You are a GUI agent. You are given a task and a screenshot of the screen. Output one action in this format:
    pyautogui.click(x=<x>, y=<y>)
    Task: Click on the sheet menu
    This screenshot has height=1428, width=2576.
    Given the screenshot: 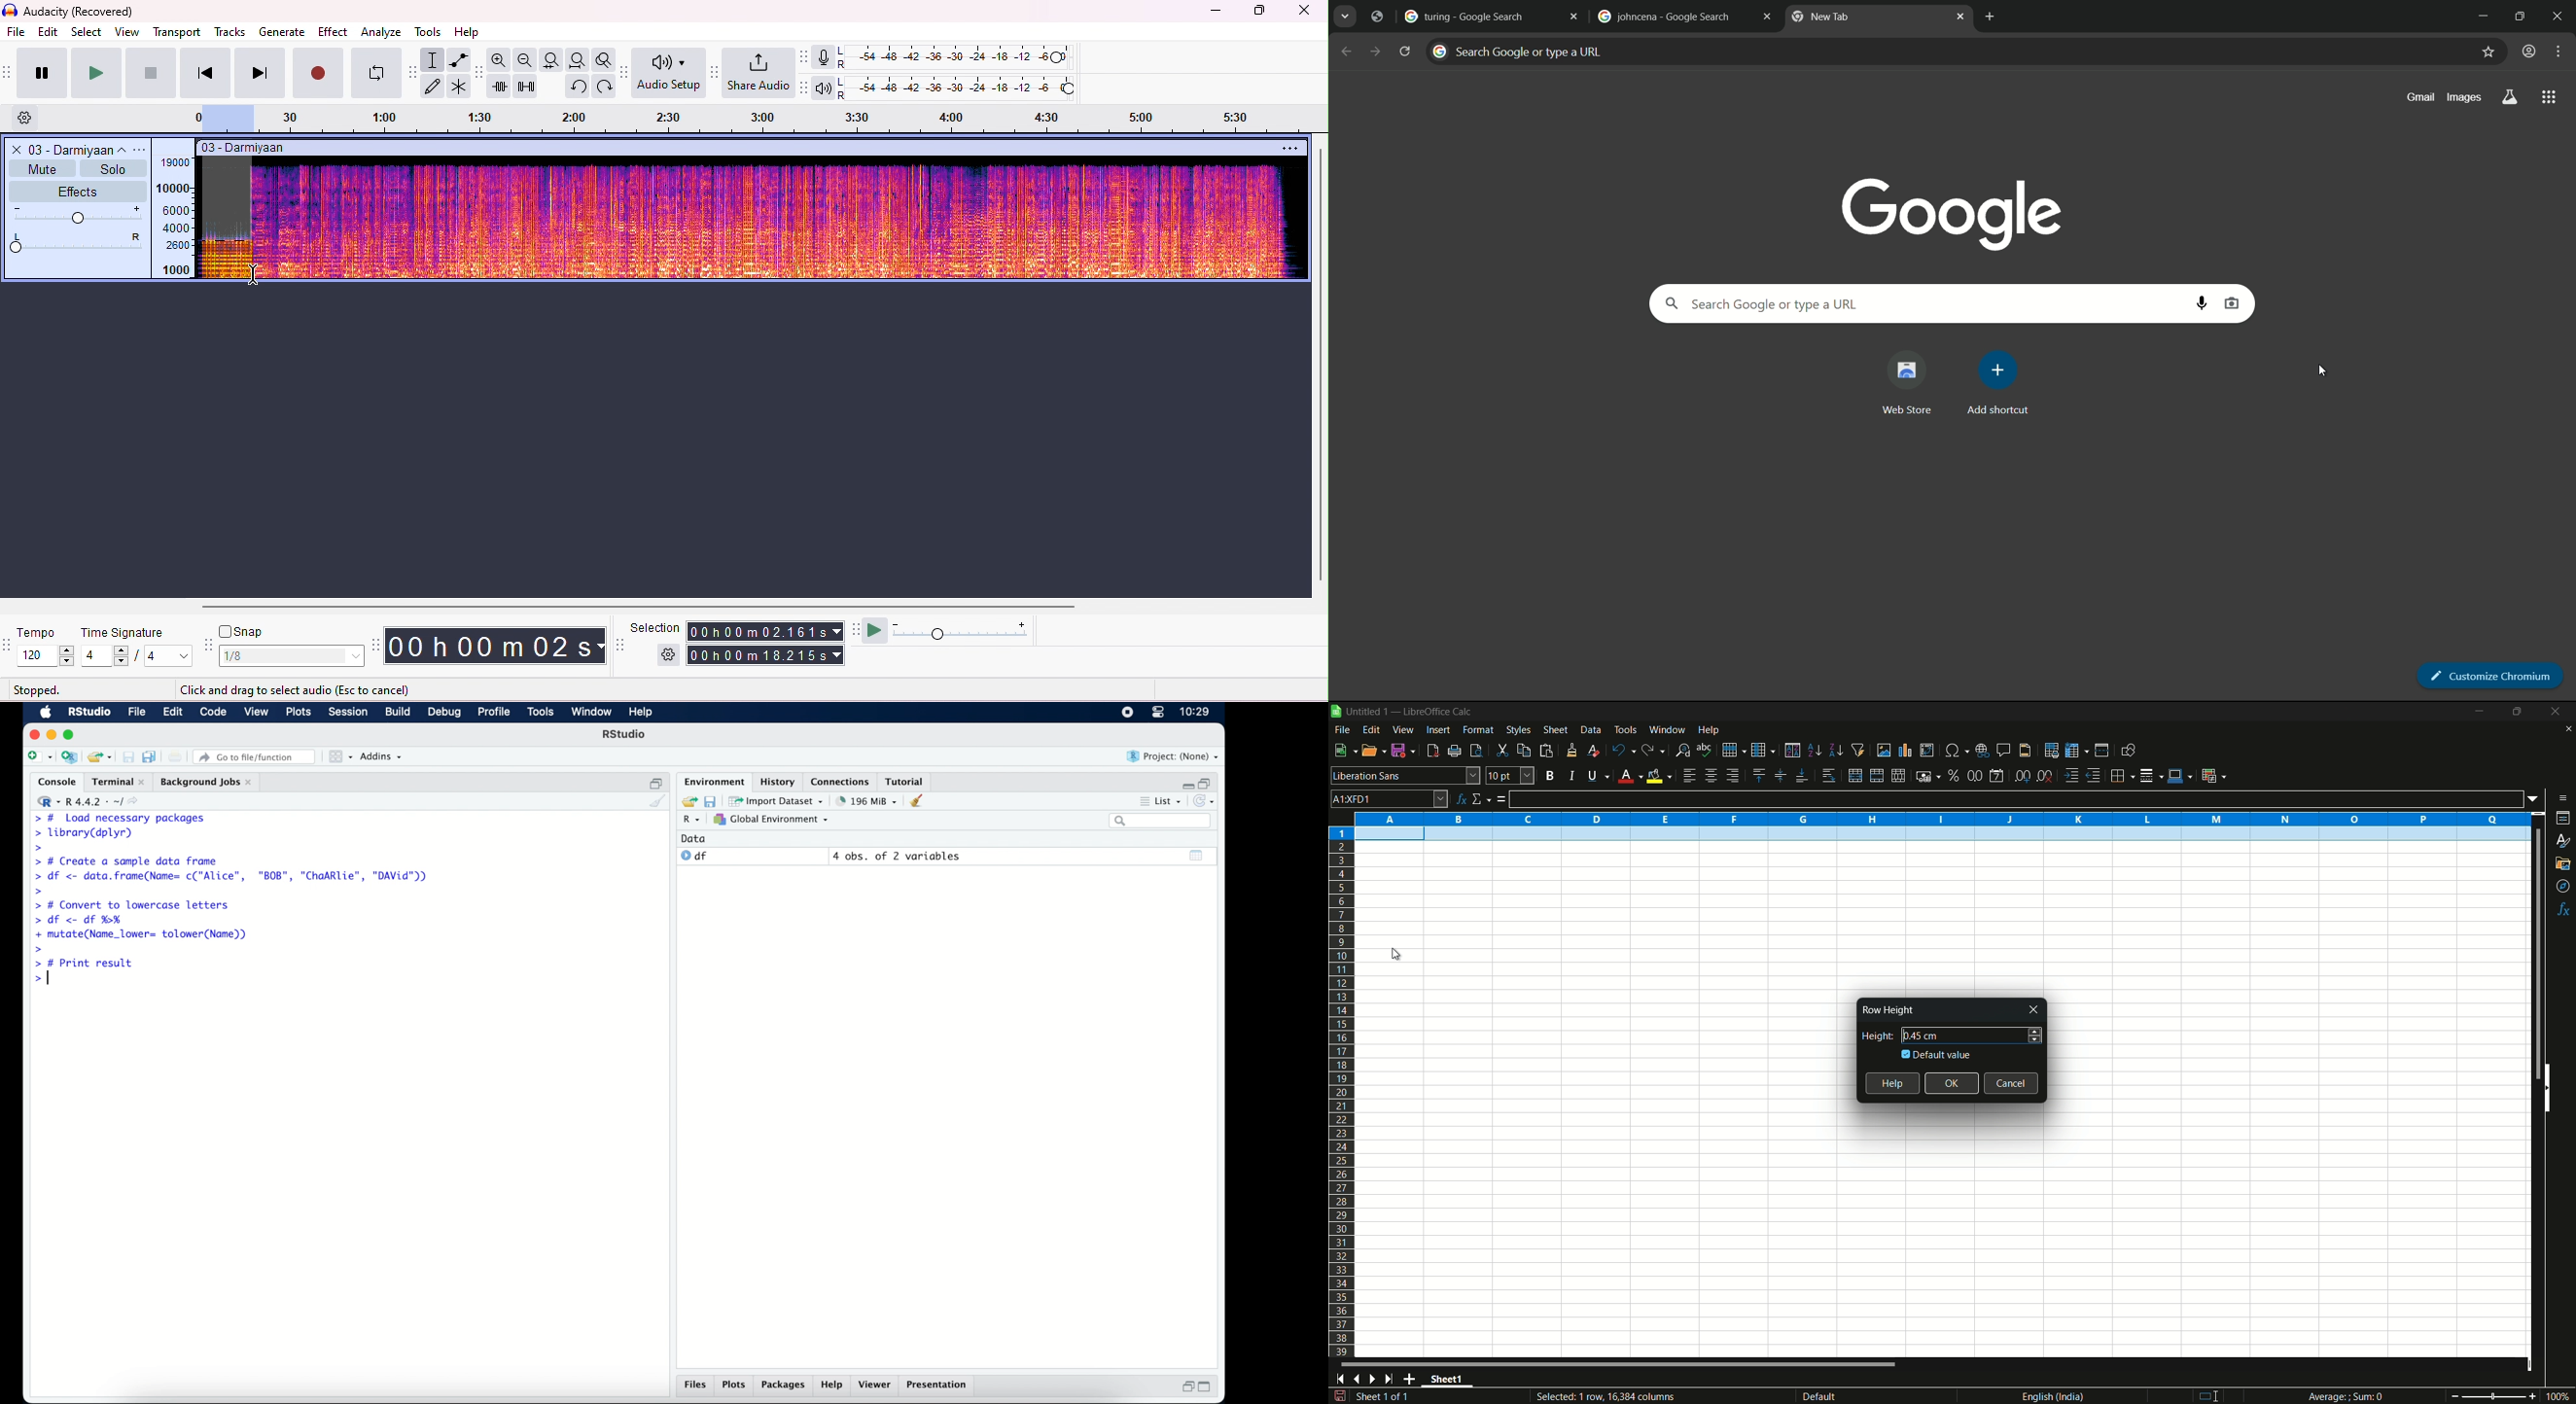 What is the action you would take?
    pyautogui.click(x=1555, y=730)
    